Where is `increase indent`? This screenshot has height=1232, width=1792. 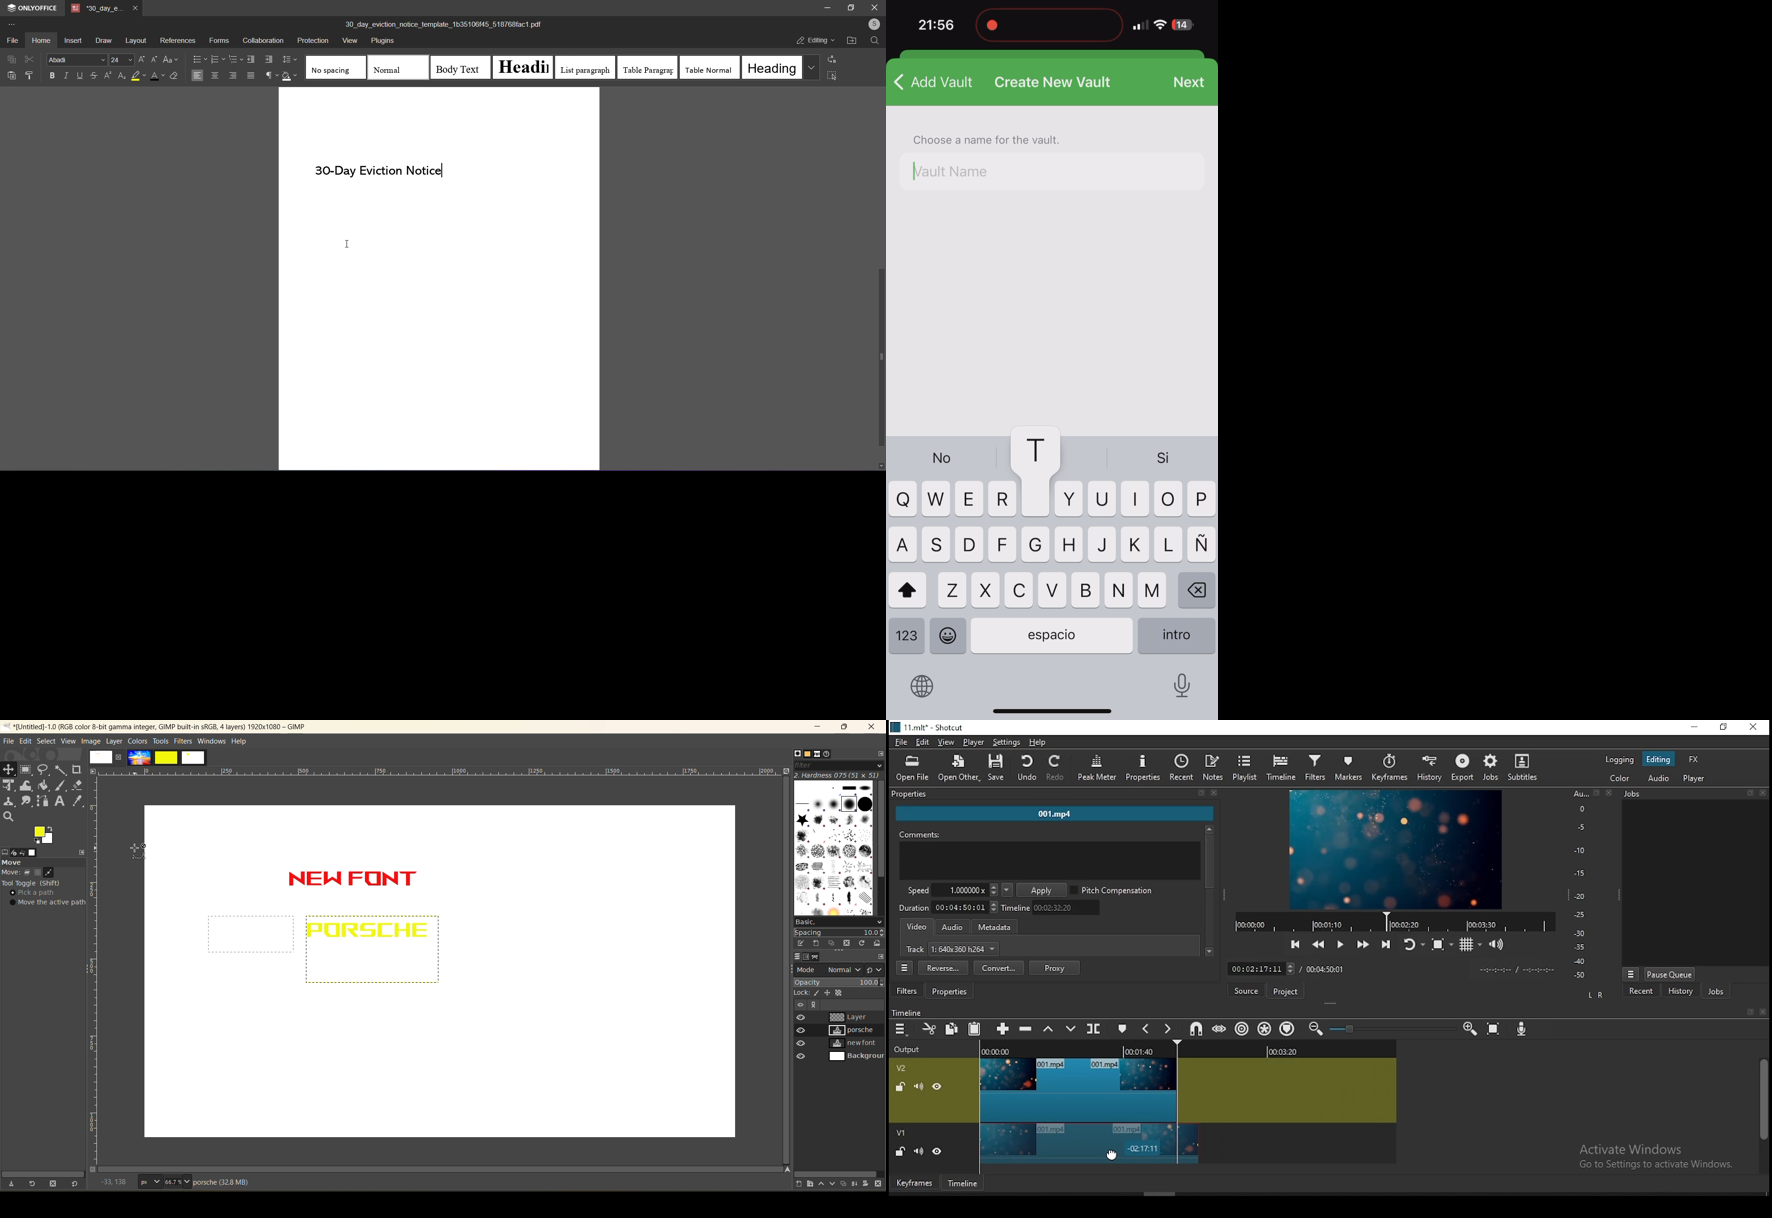 increase indent is located at coordinates (268, 59).